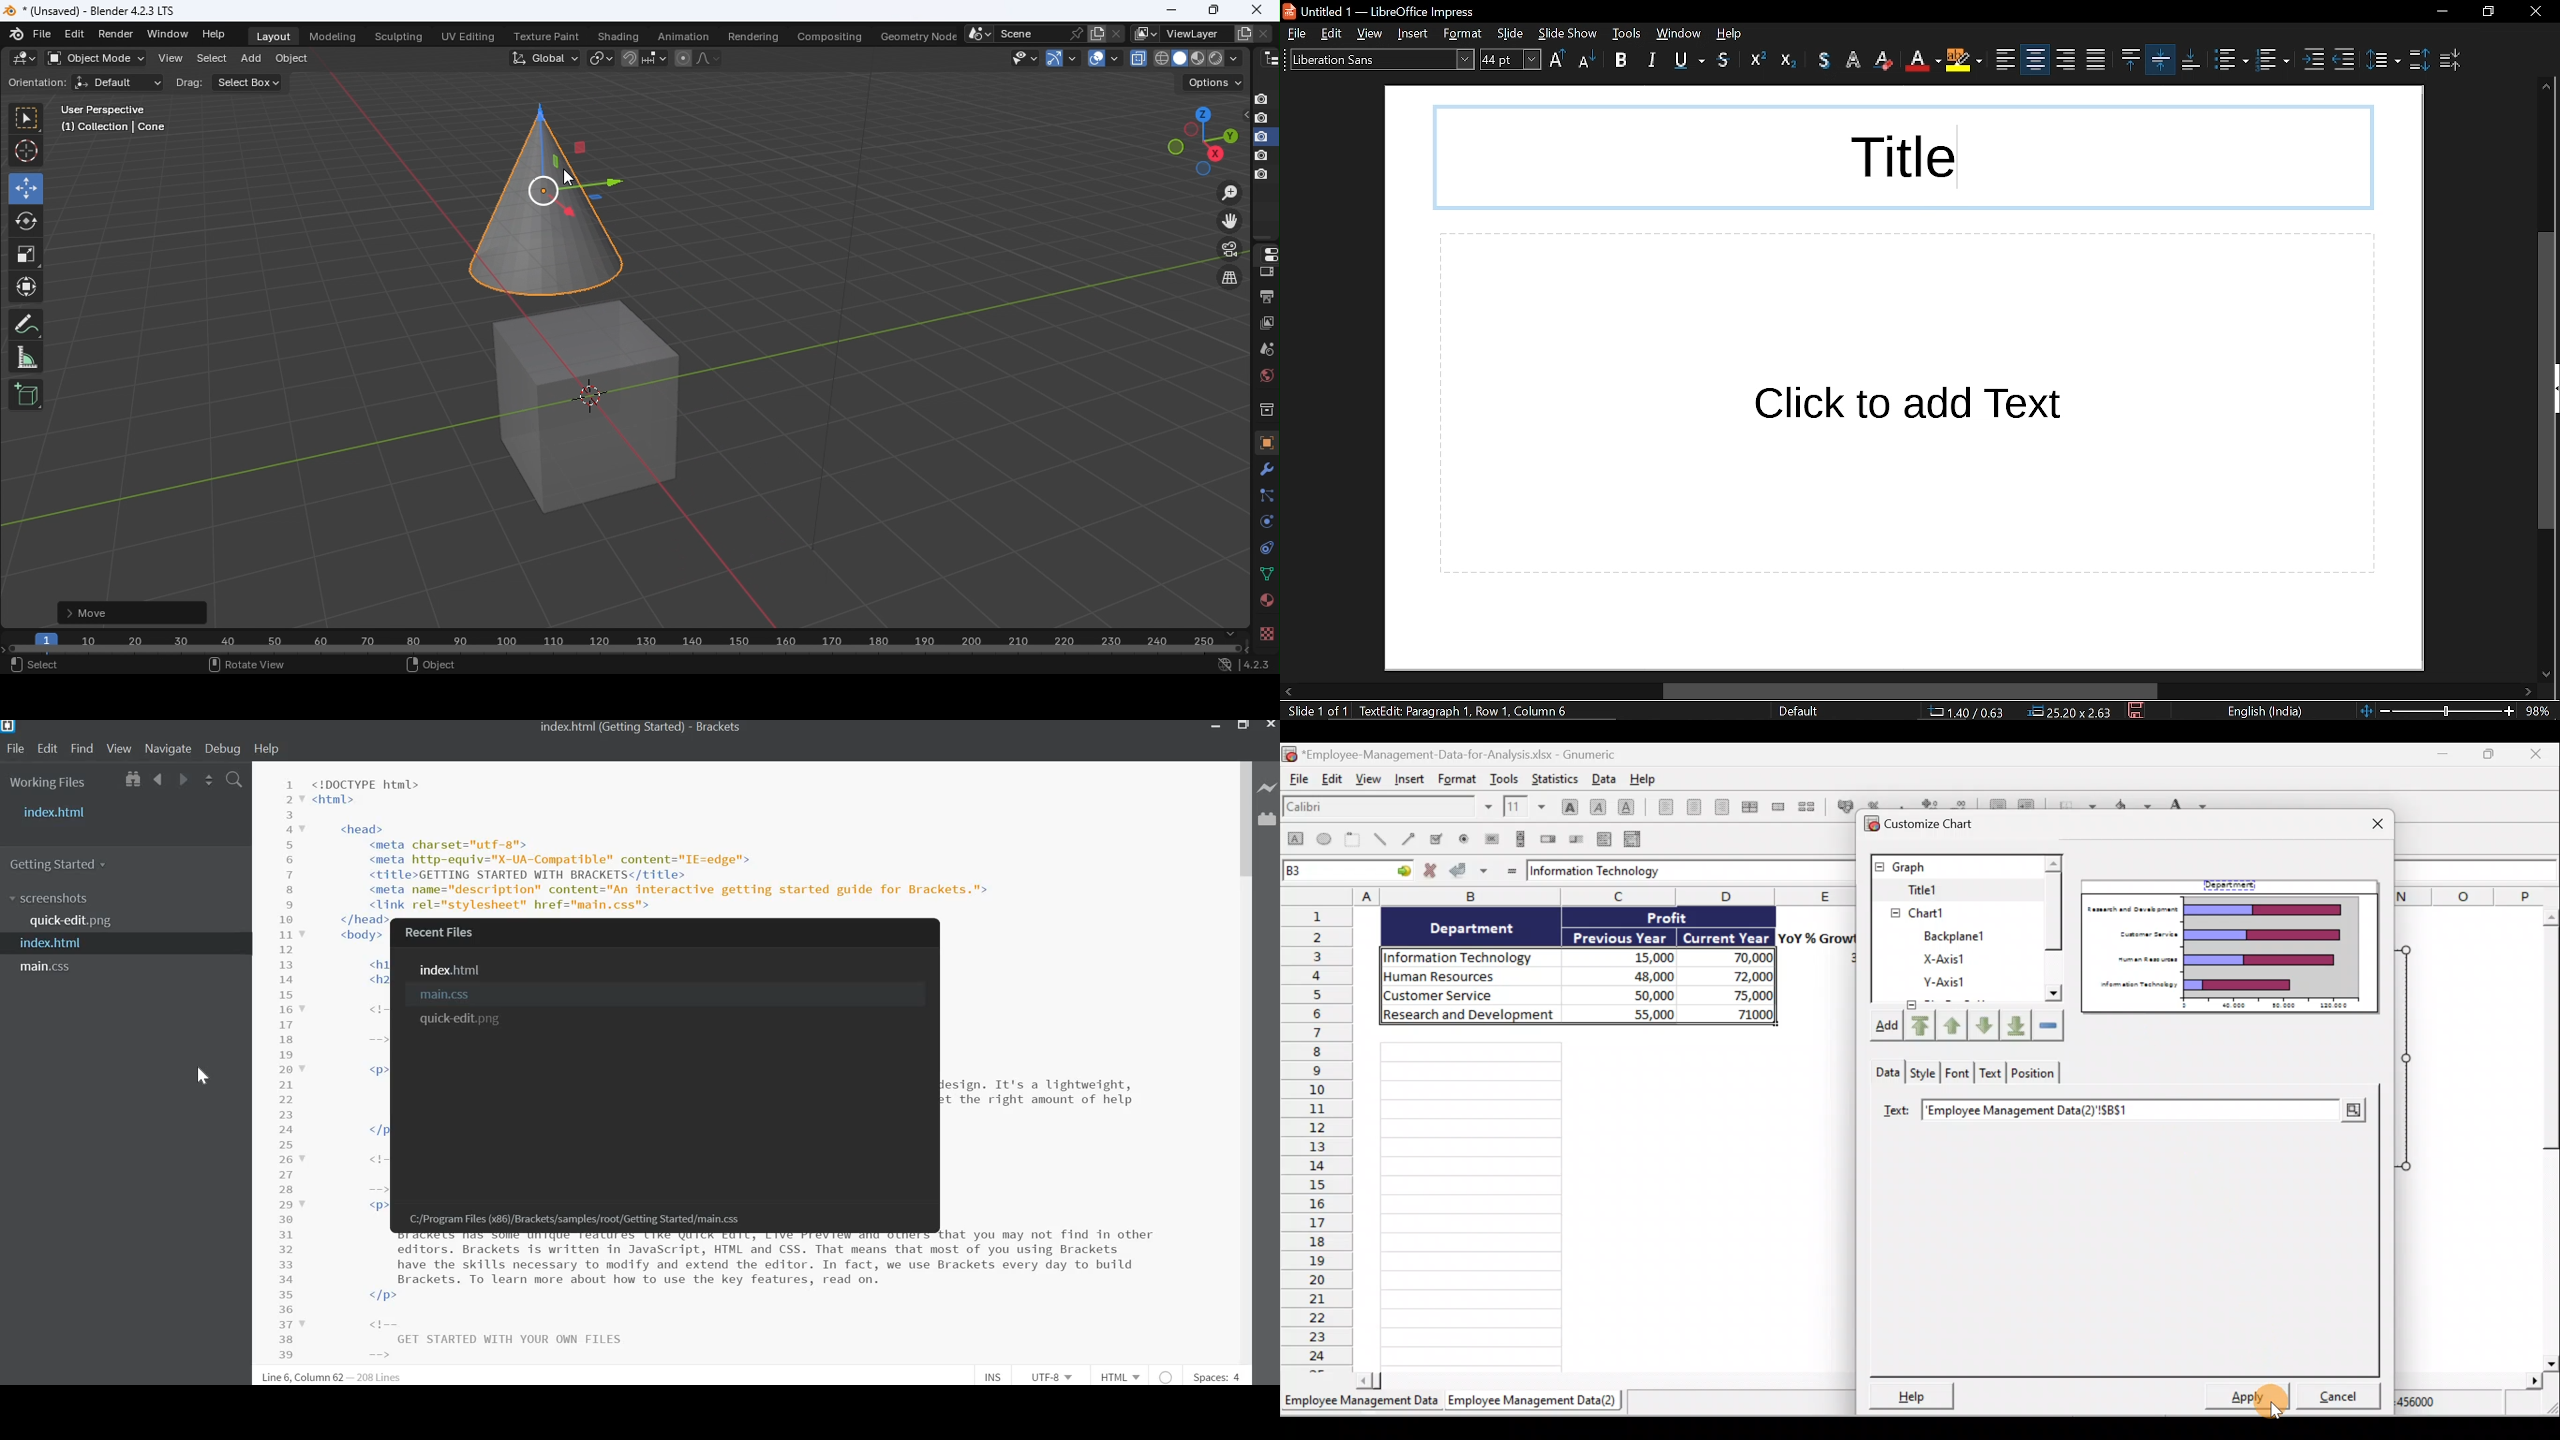 The height and width of the screenshot is (1456, 2576). I want to click on Help, so click(1643, 778).